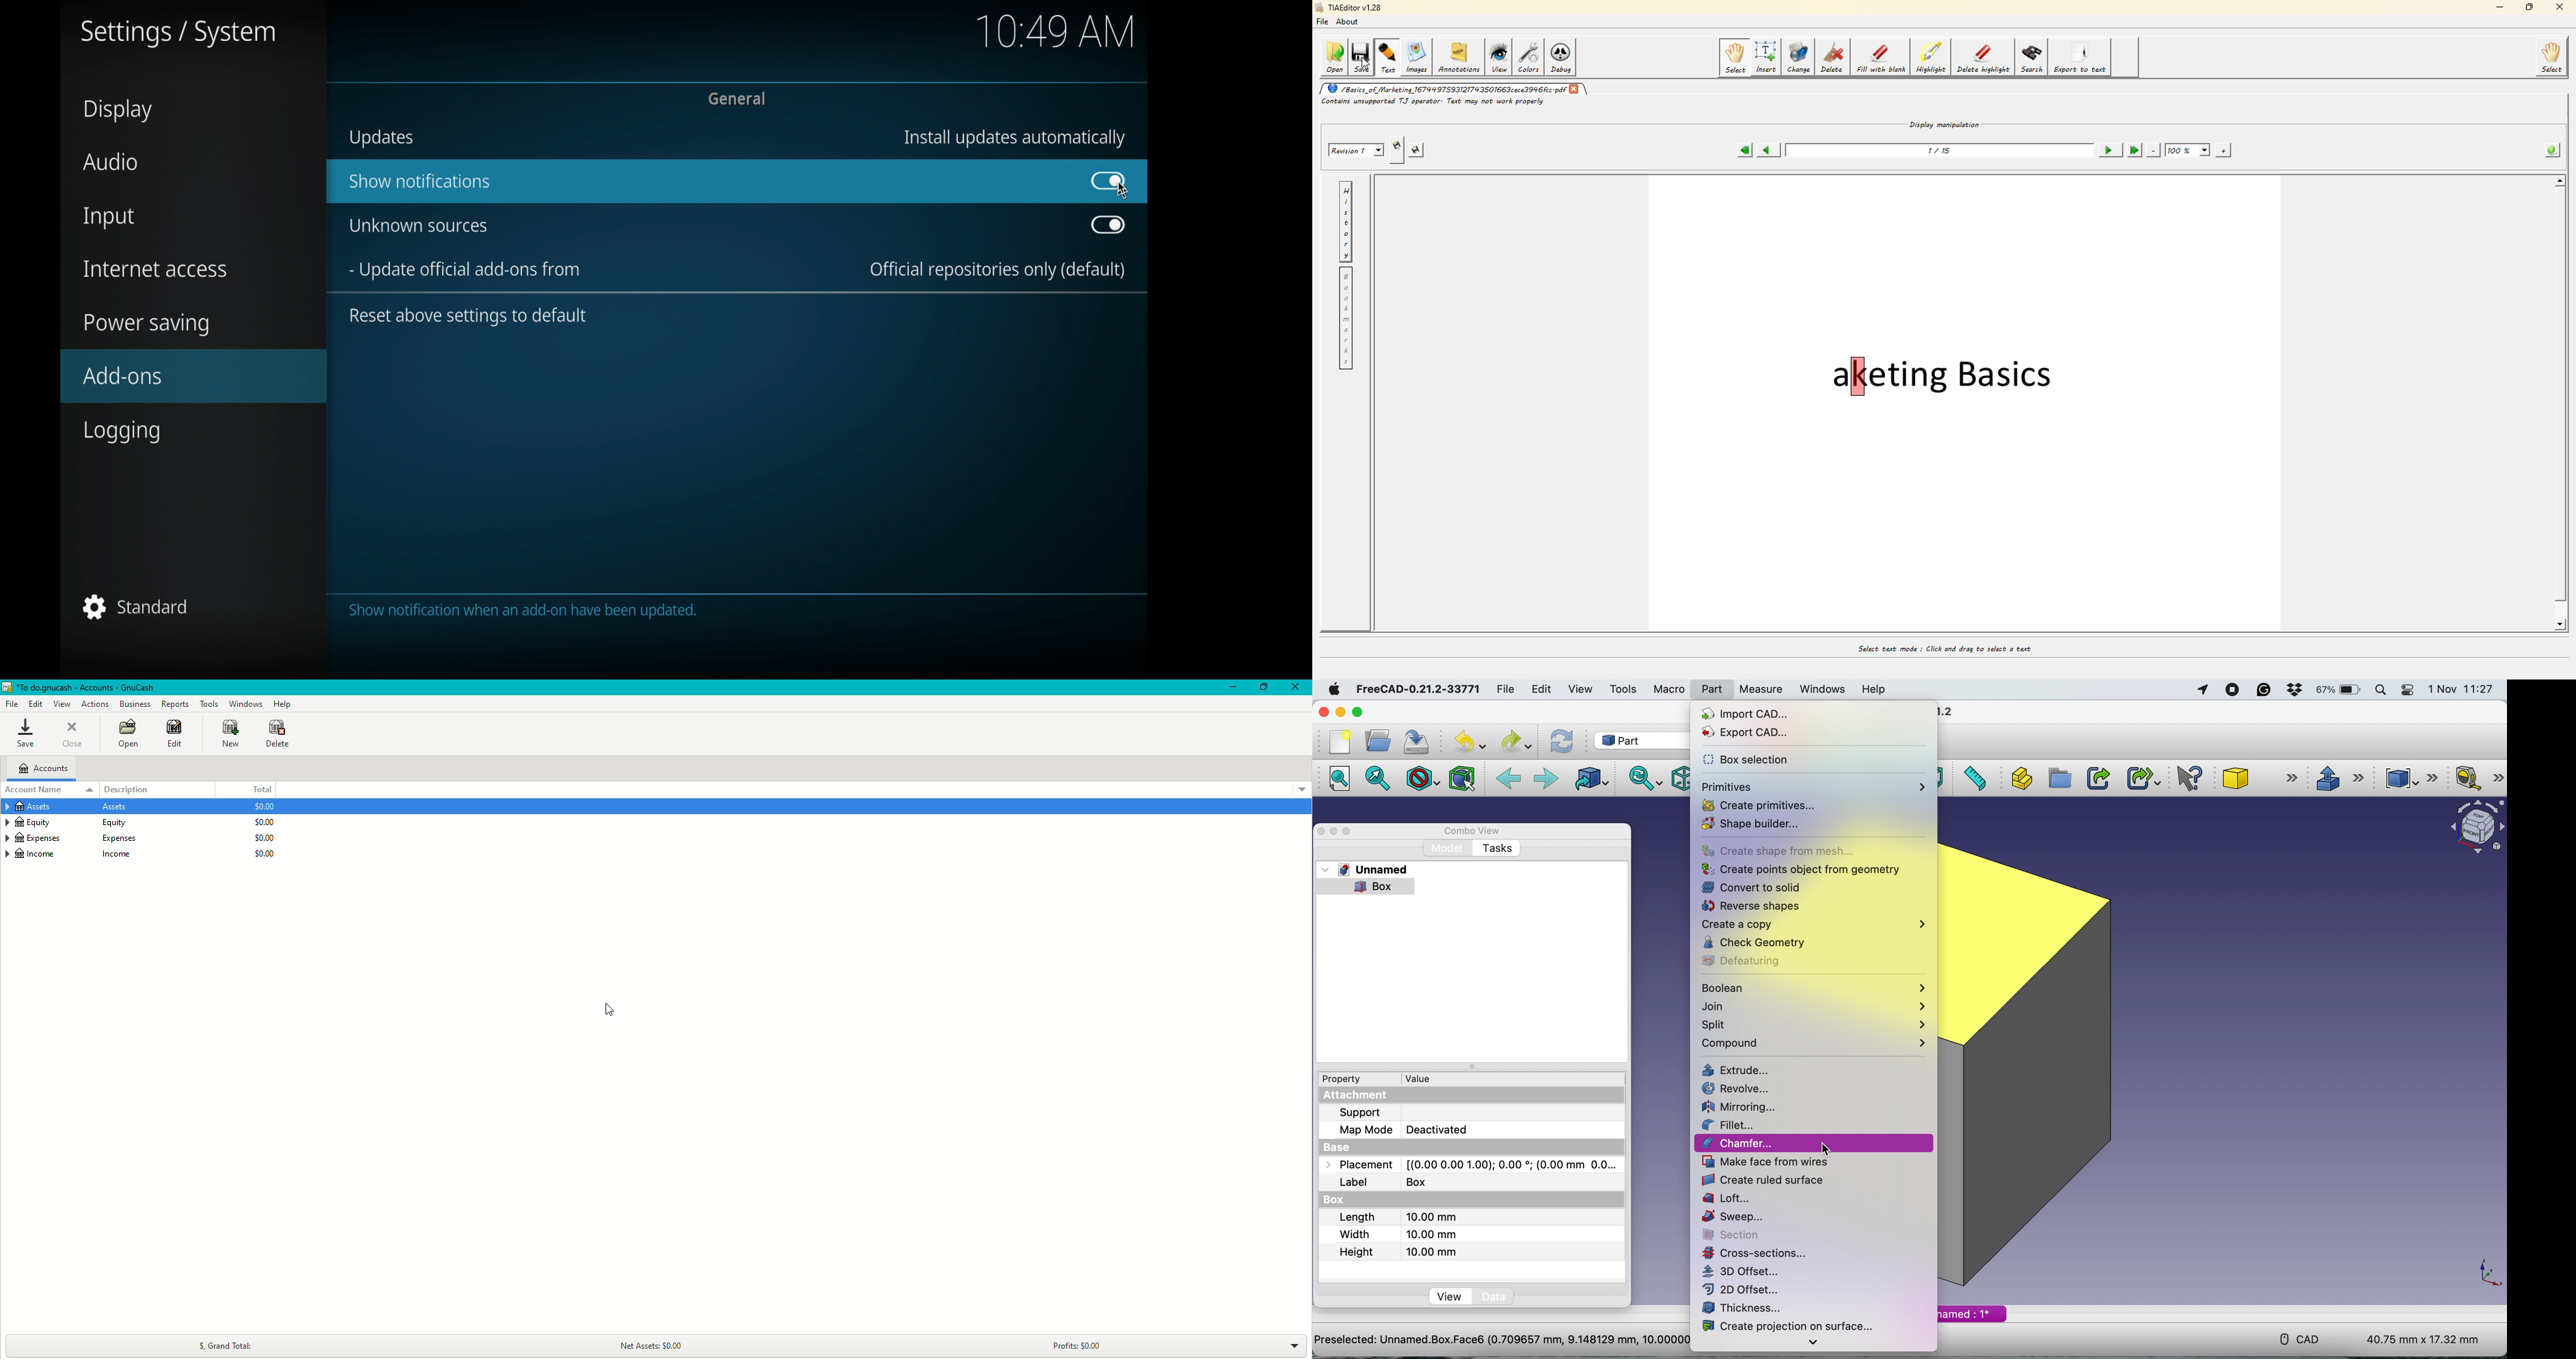 The image size is (2576, 1372). I want to click on Open, so click(126, 735).